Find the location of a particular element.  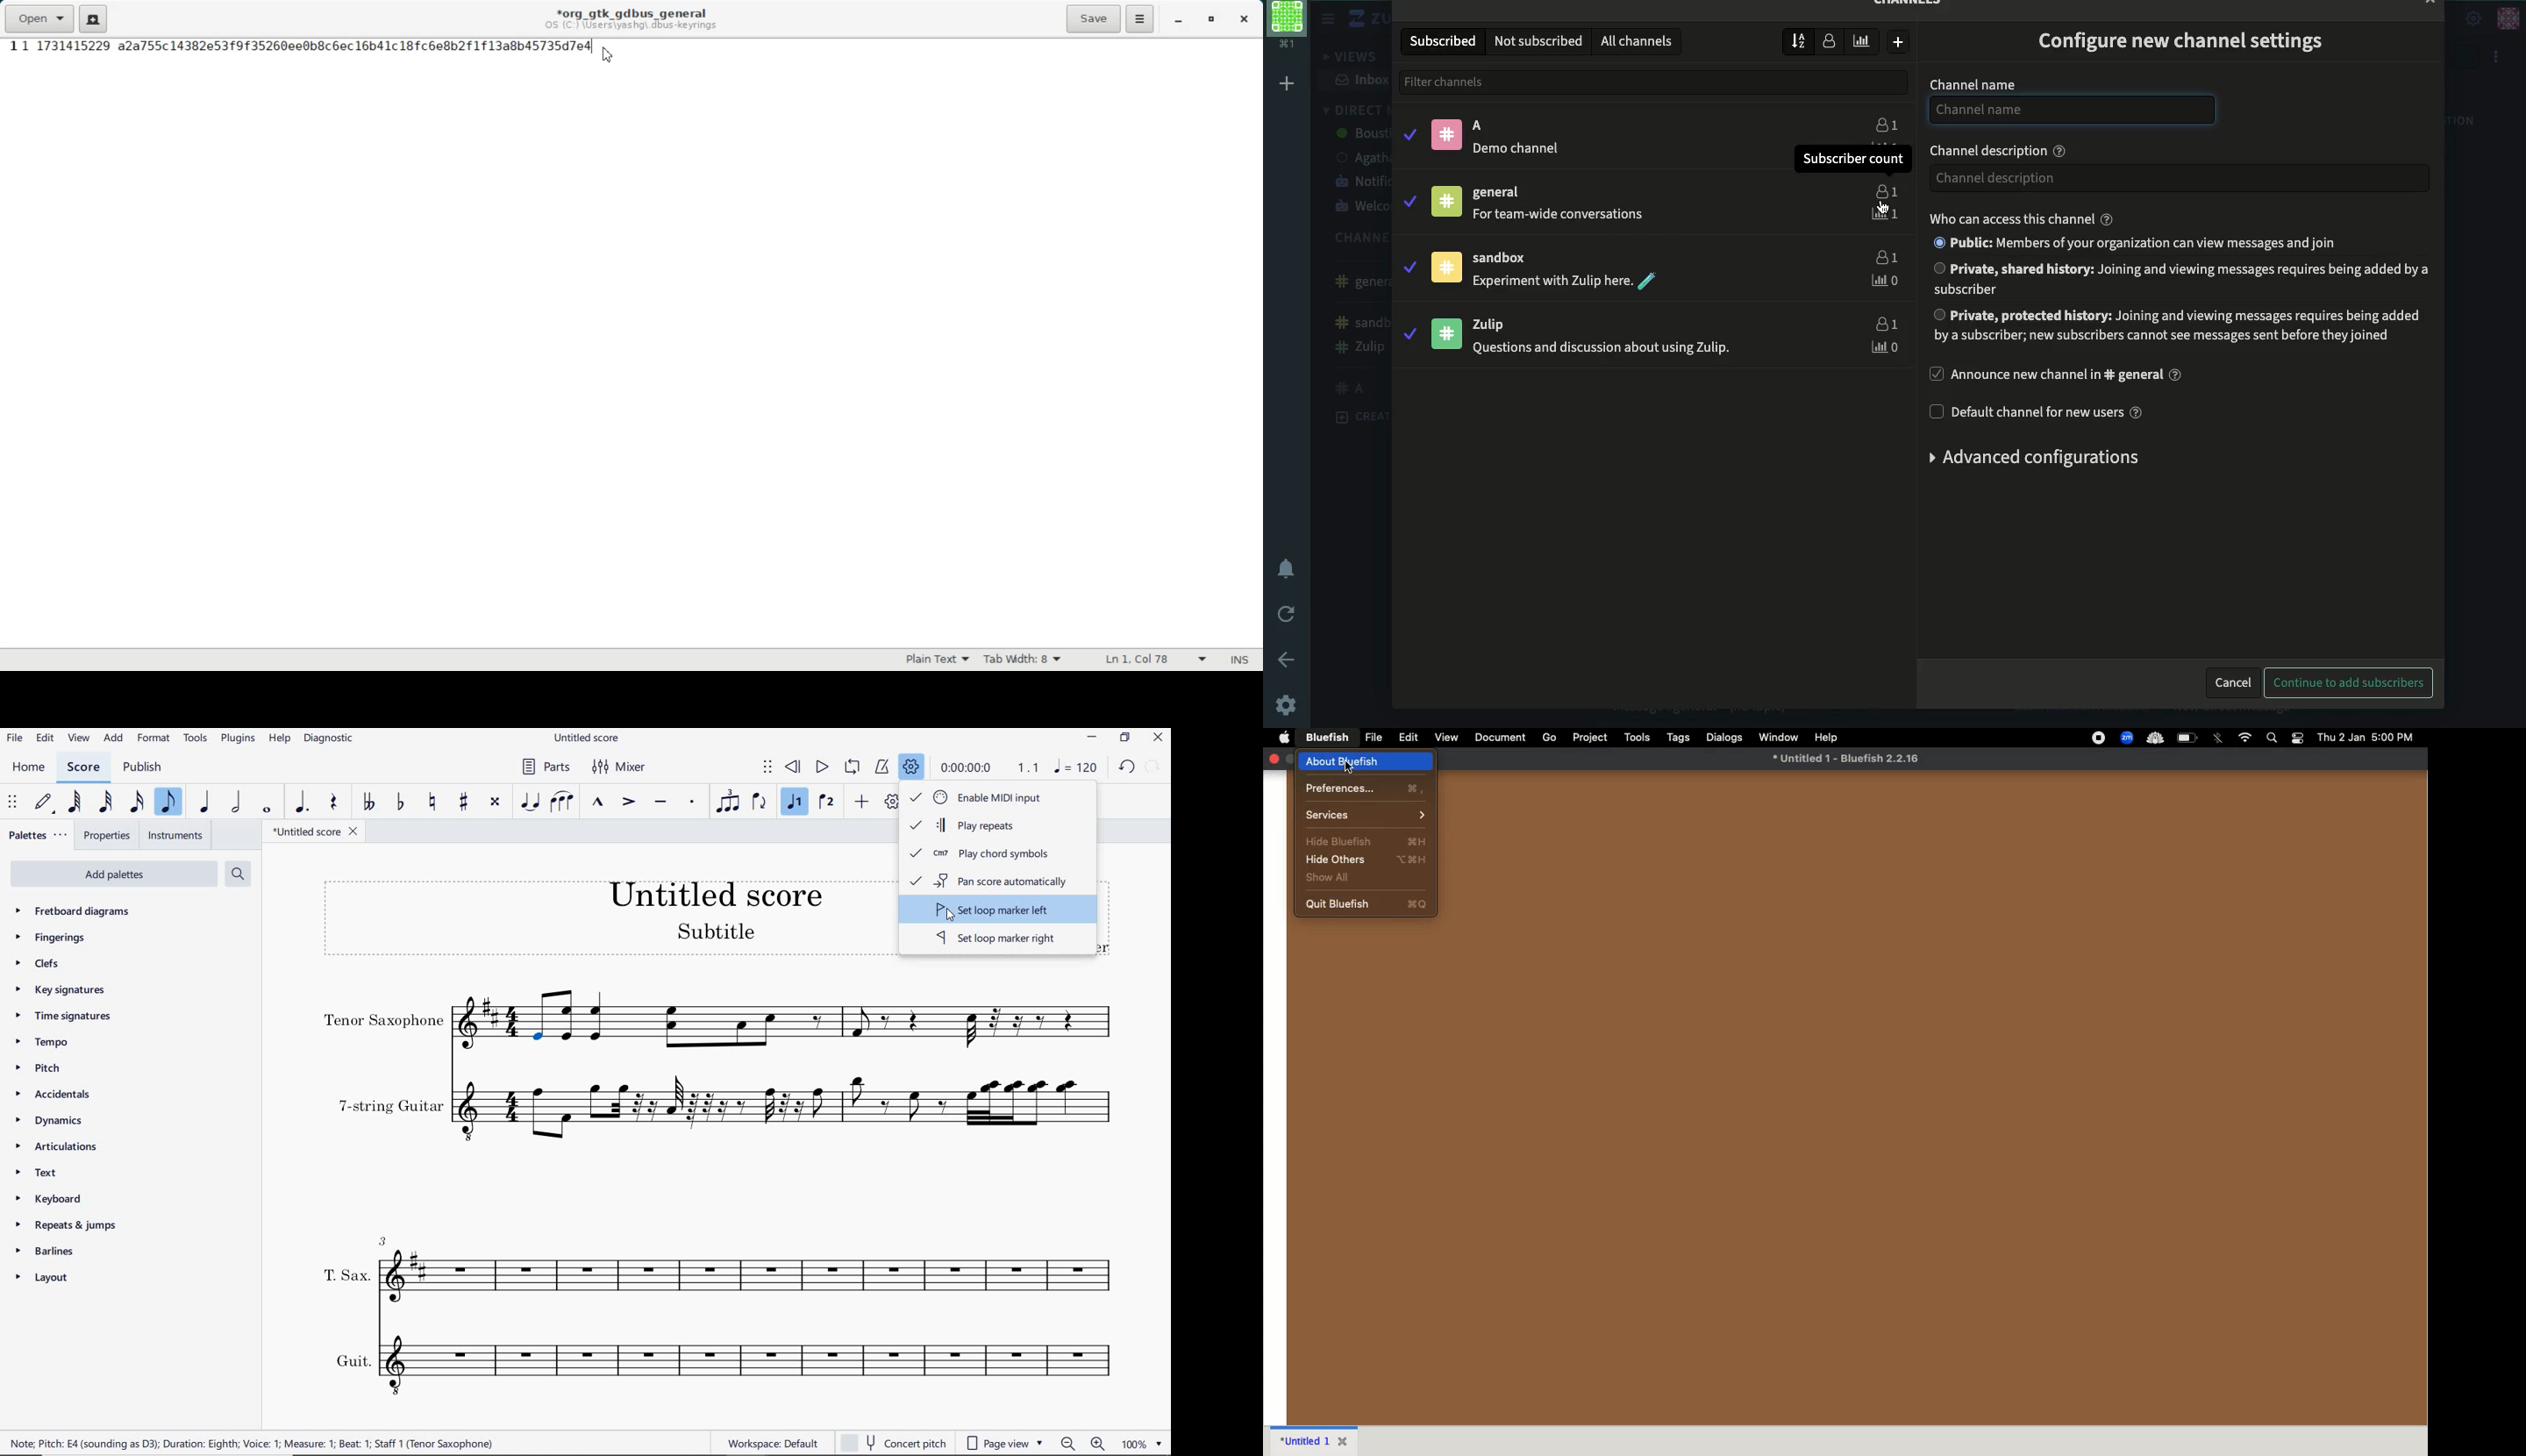

subscribe\unsubscribe is located at coordinates (1412, 235).